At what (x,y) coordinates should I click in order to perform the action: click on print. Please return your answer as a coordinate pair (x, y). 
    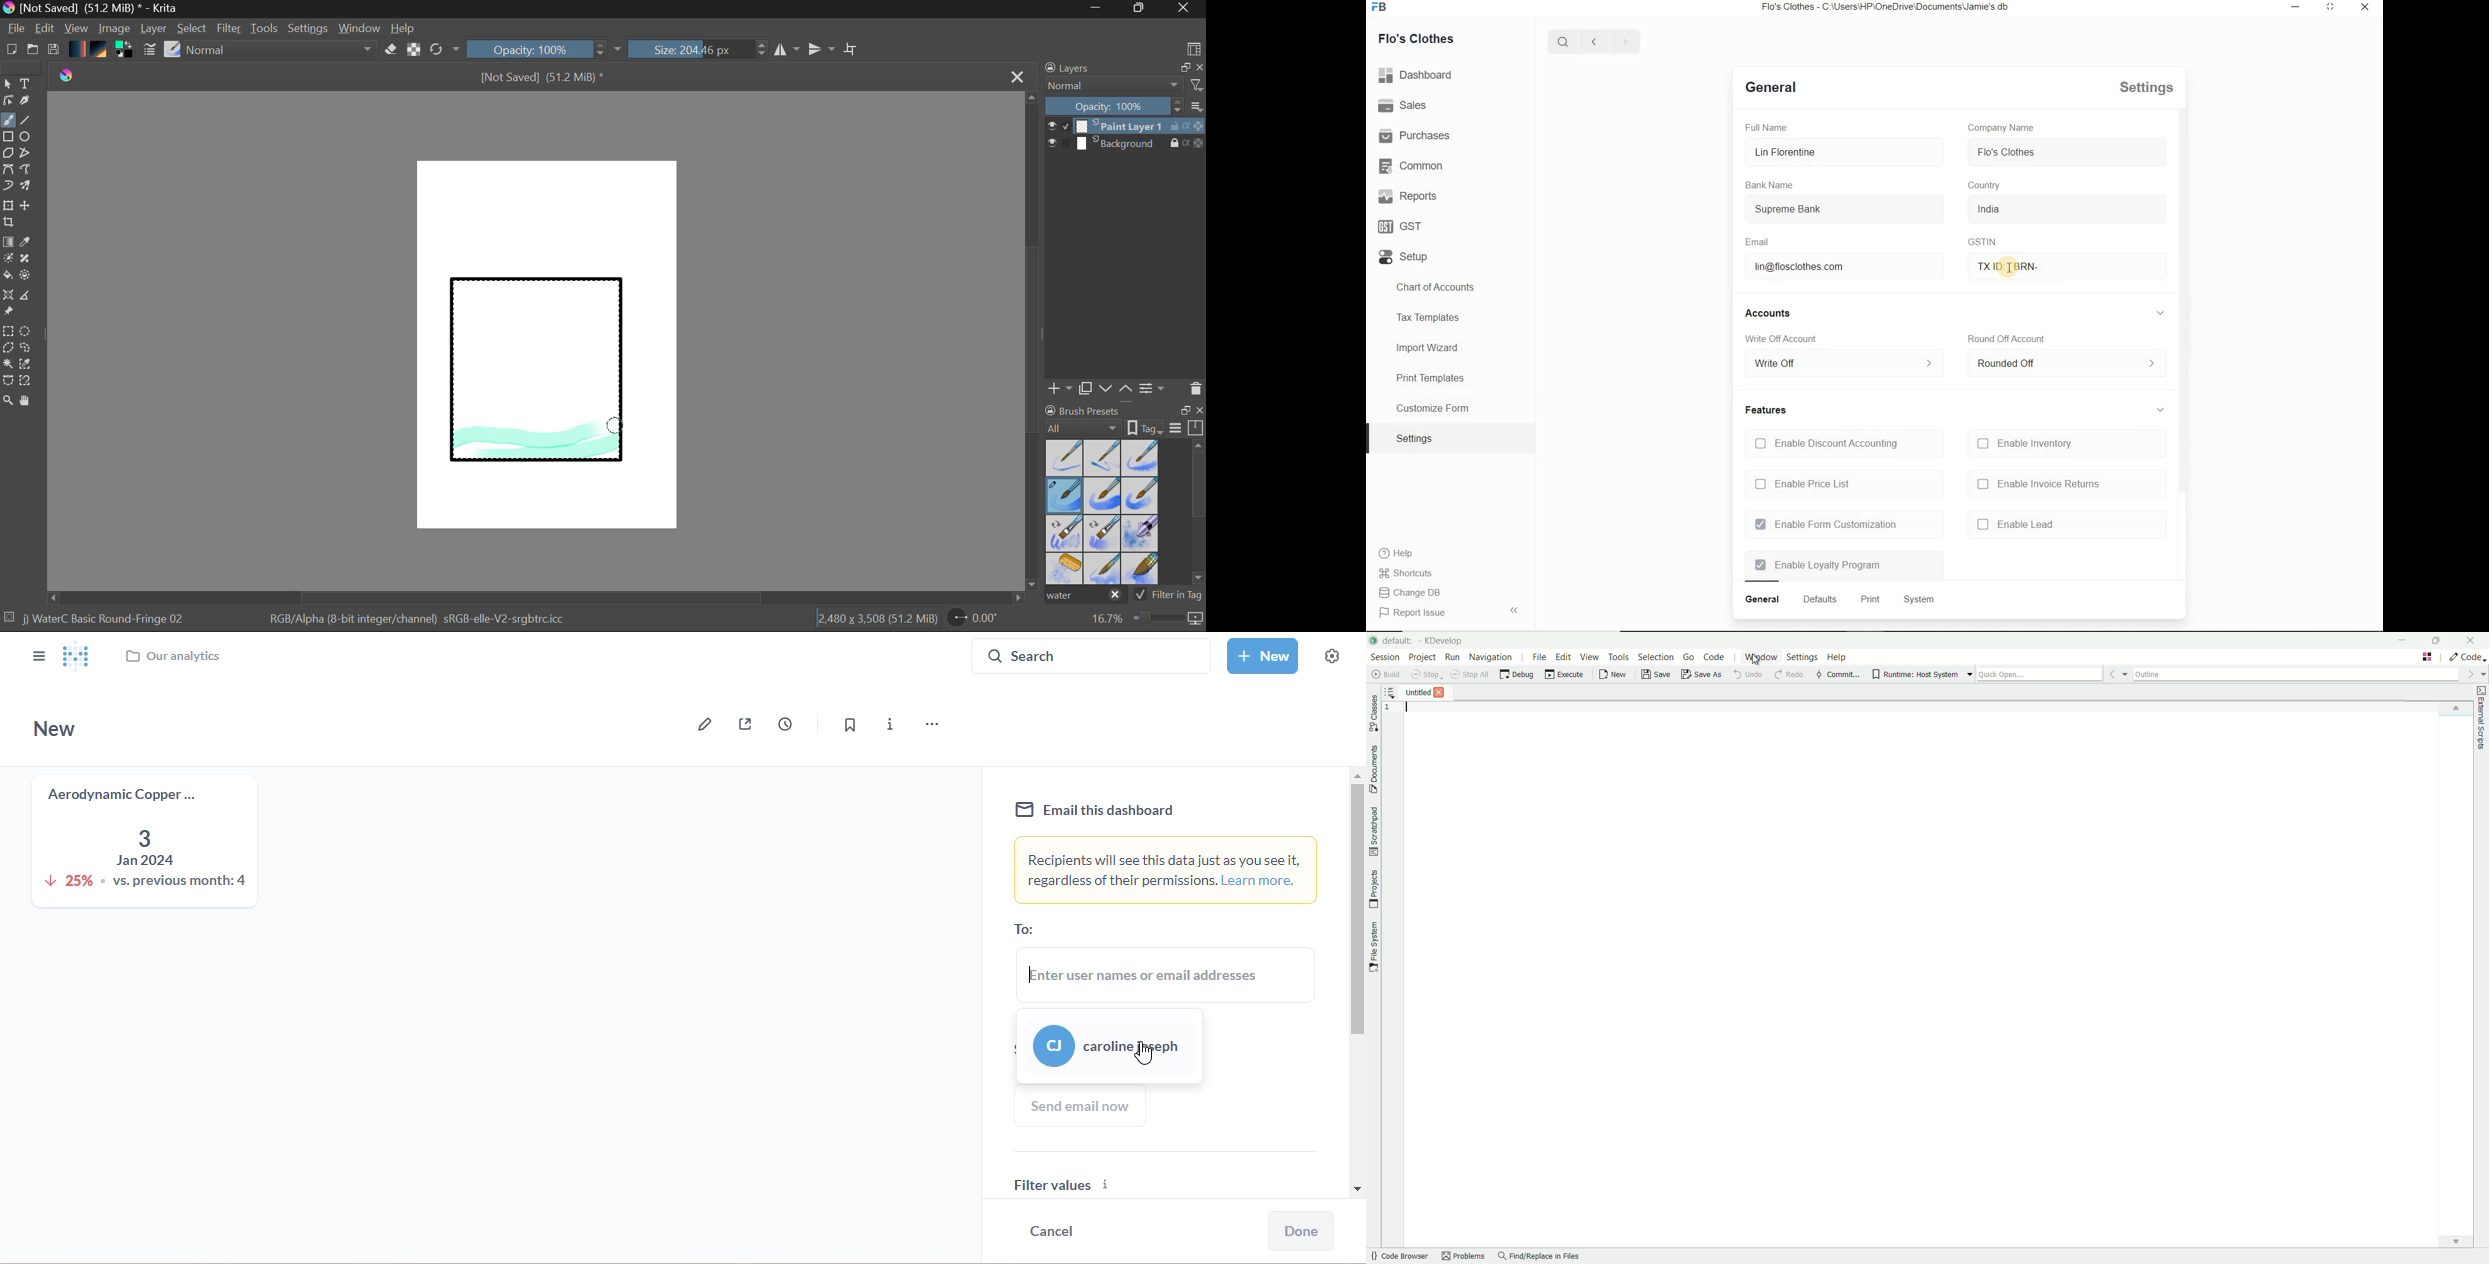
    Looking at the image, I should click on (1869, 601).